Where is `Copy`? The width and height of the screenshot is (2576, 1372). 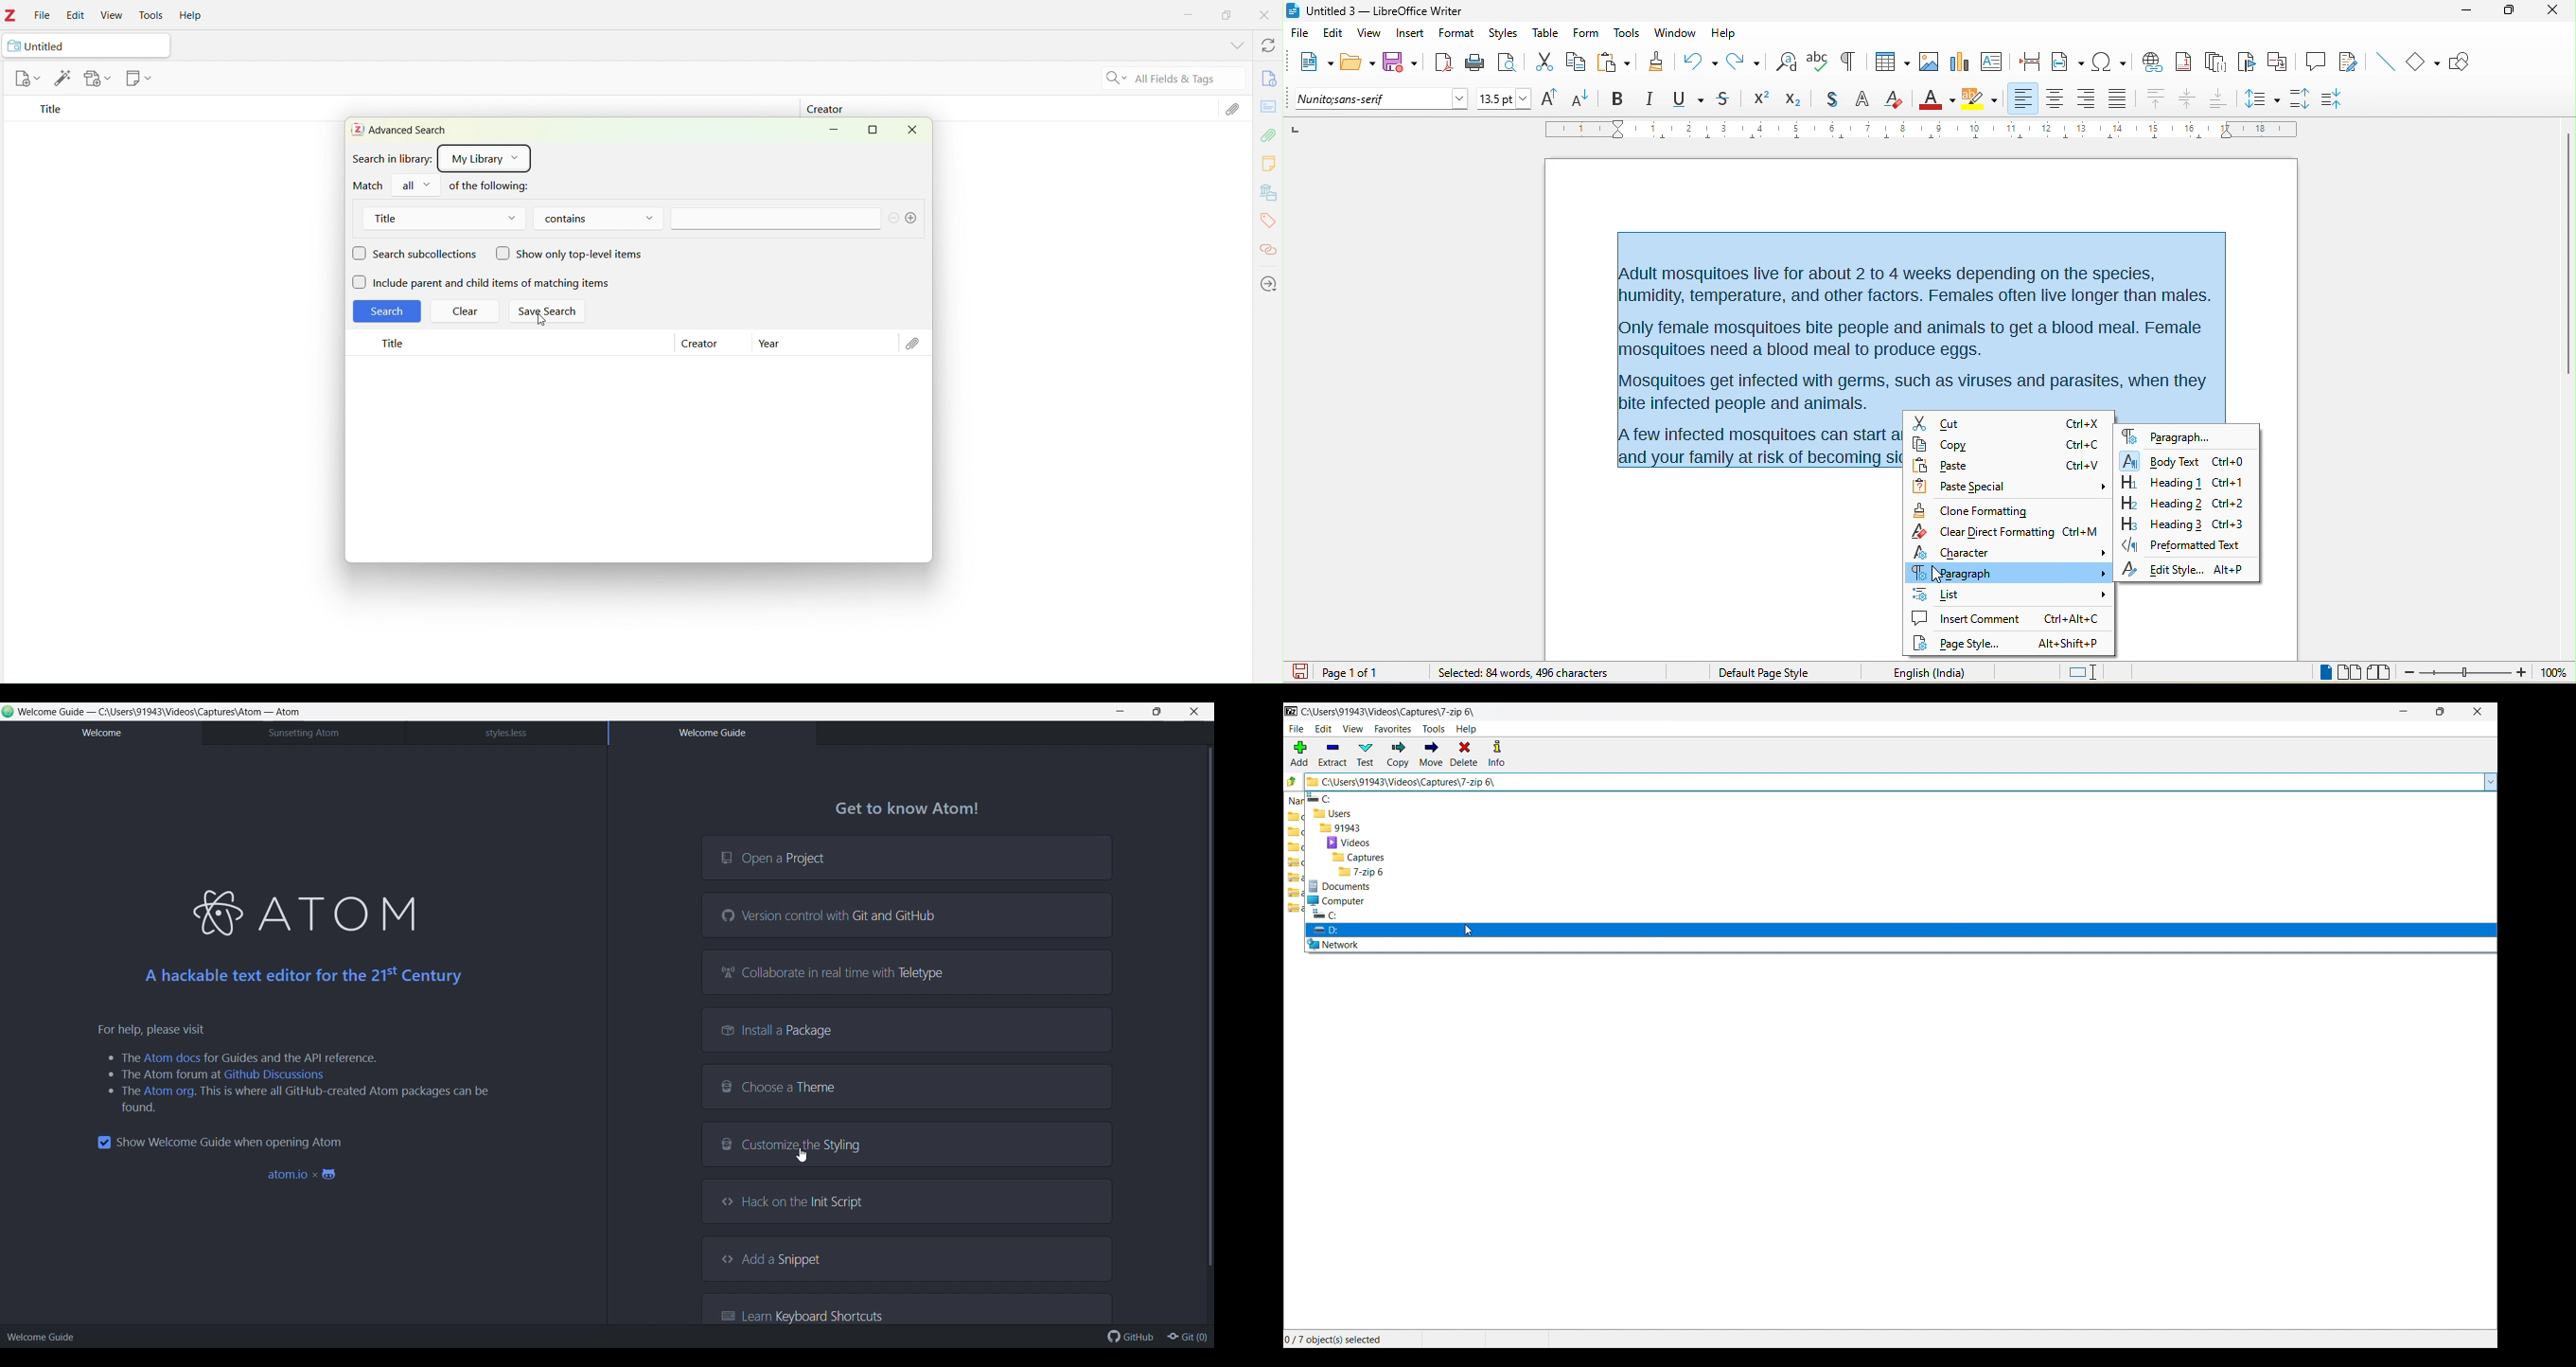
Copy is located at coordinates (1398, 754).